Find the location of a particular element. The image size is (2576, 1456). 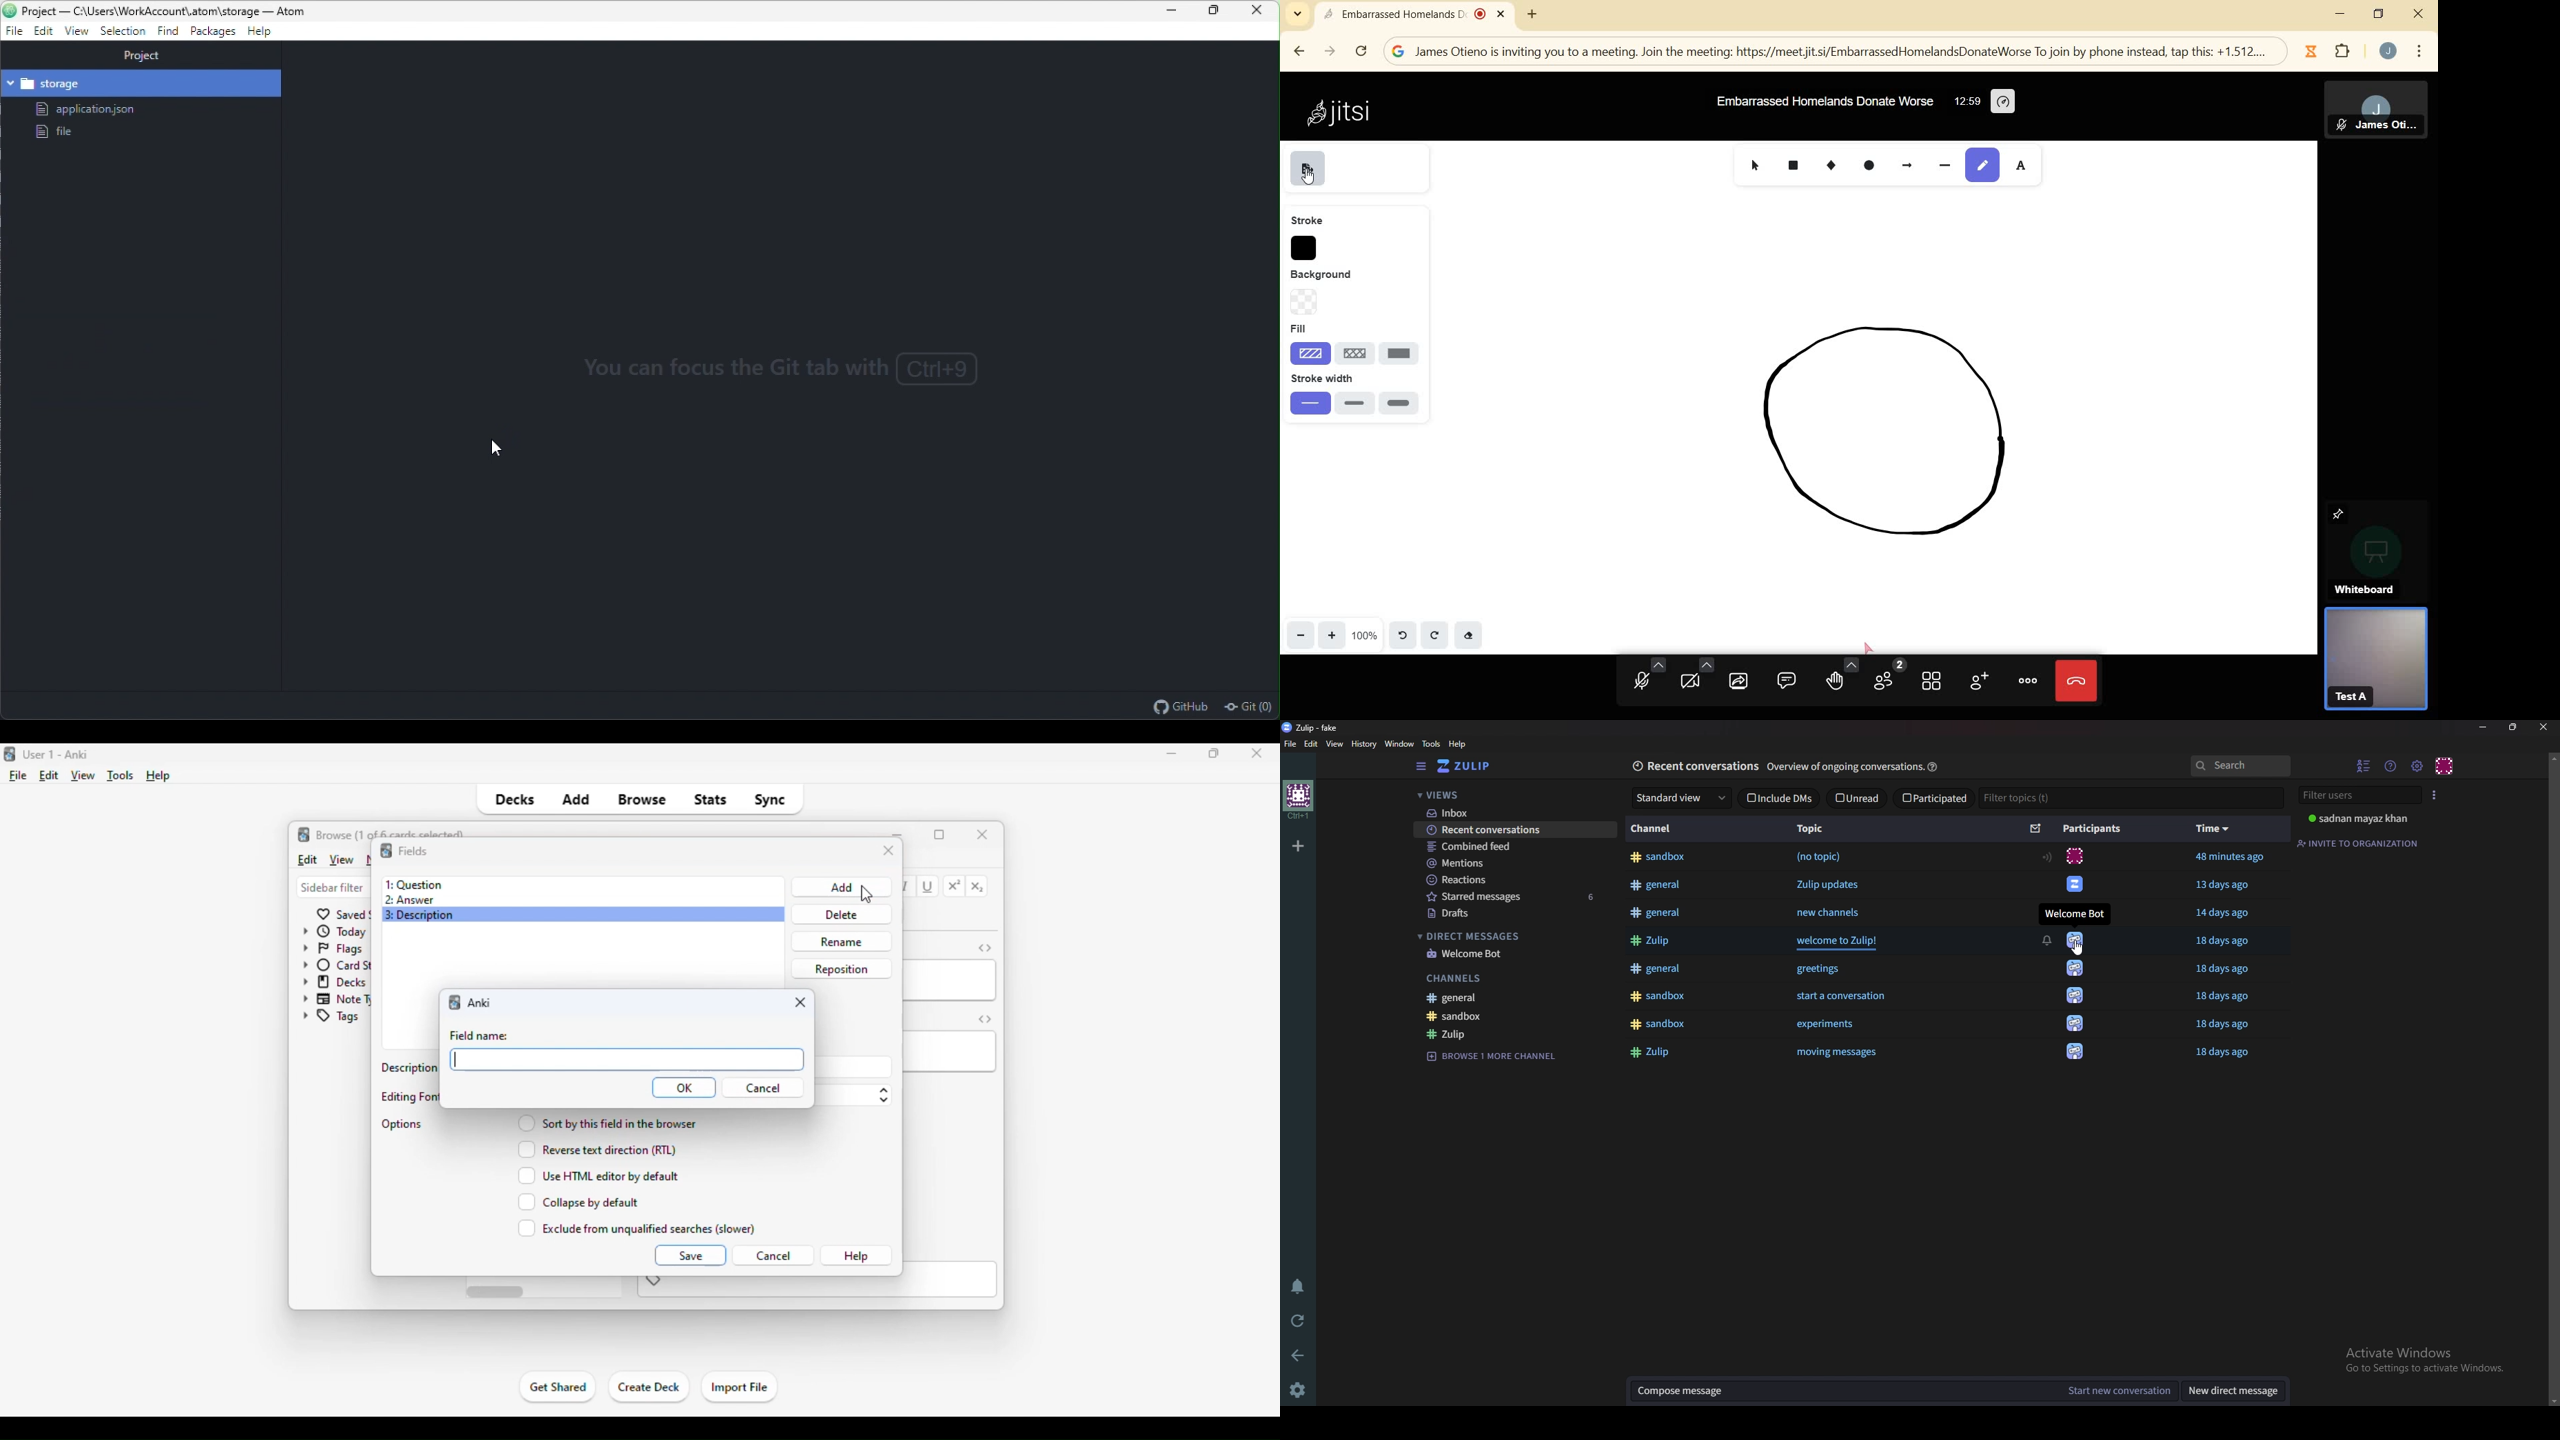

edit is located at coordinates (49, 775).